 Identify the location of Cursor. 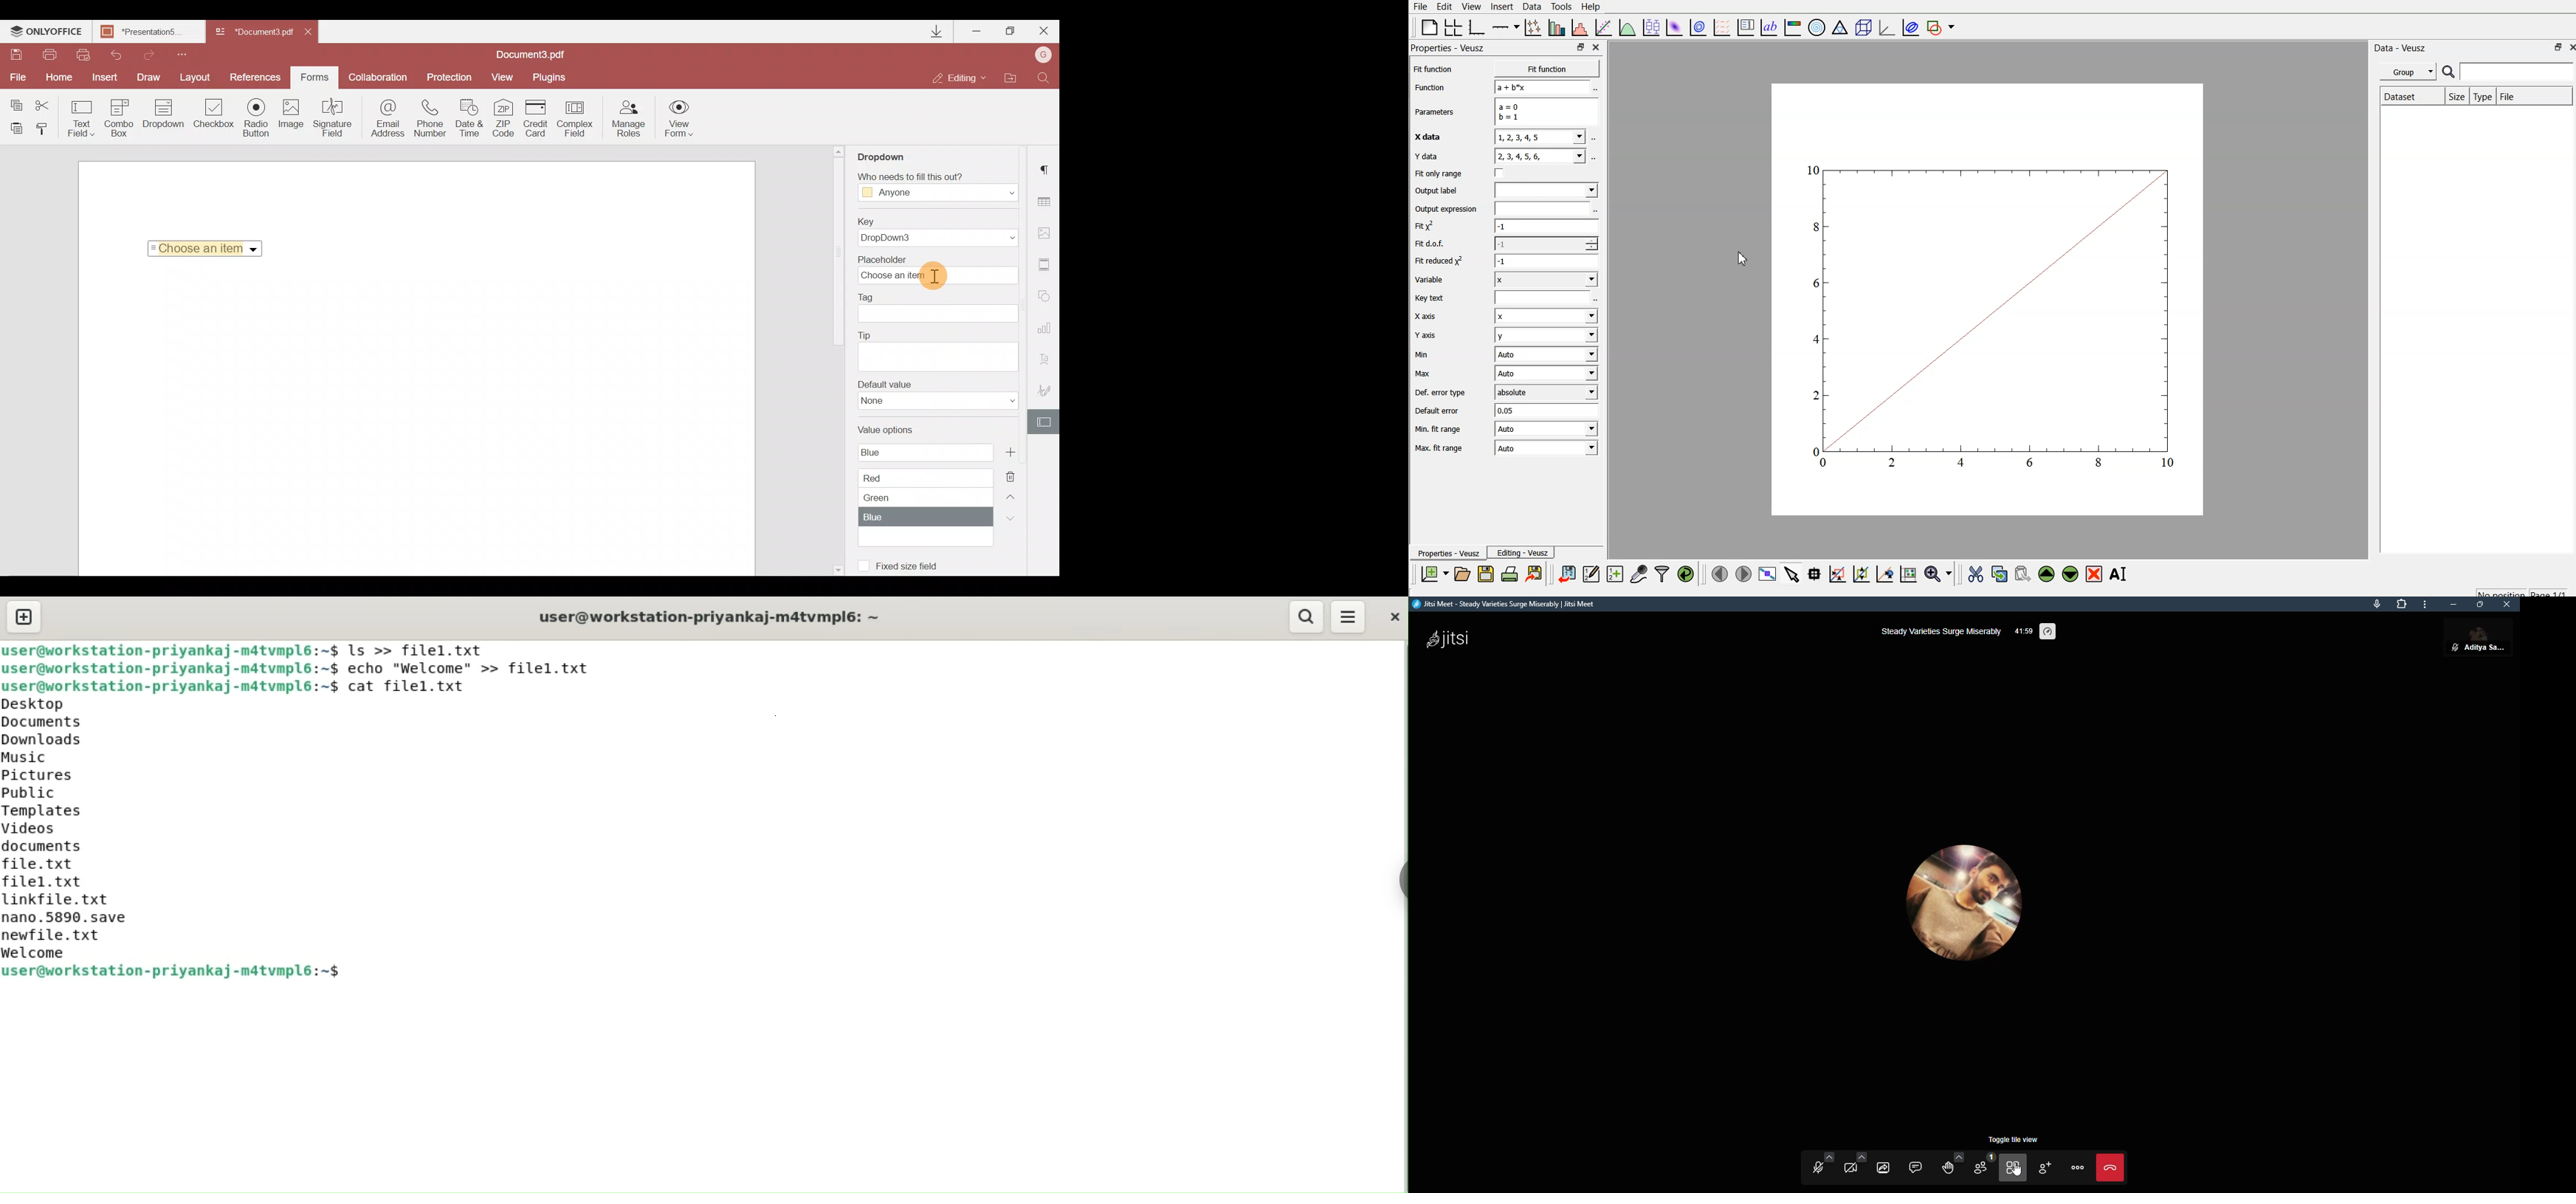
(934, 276).